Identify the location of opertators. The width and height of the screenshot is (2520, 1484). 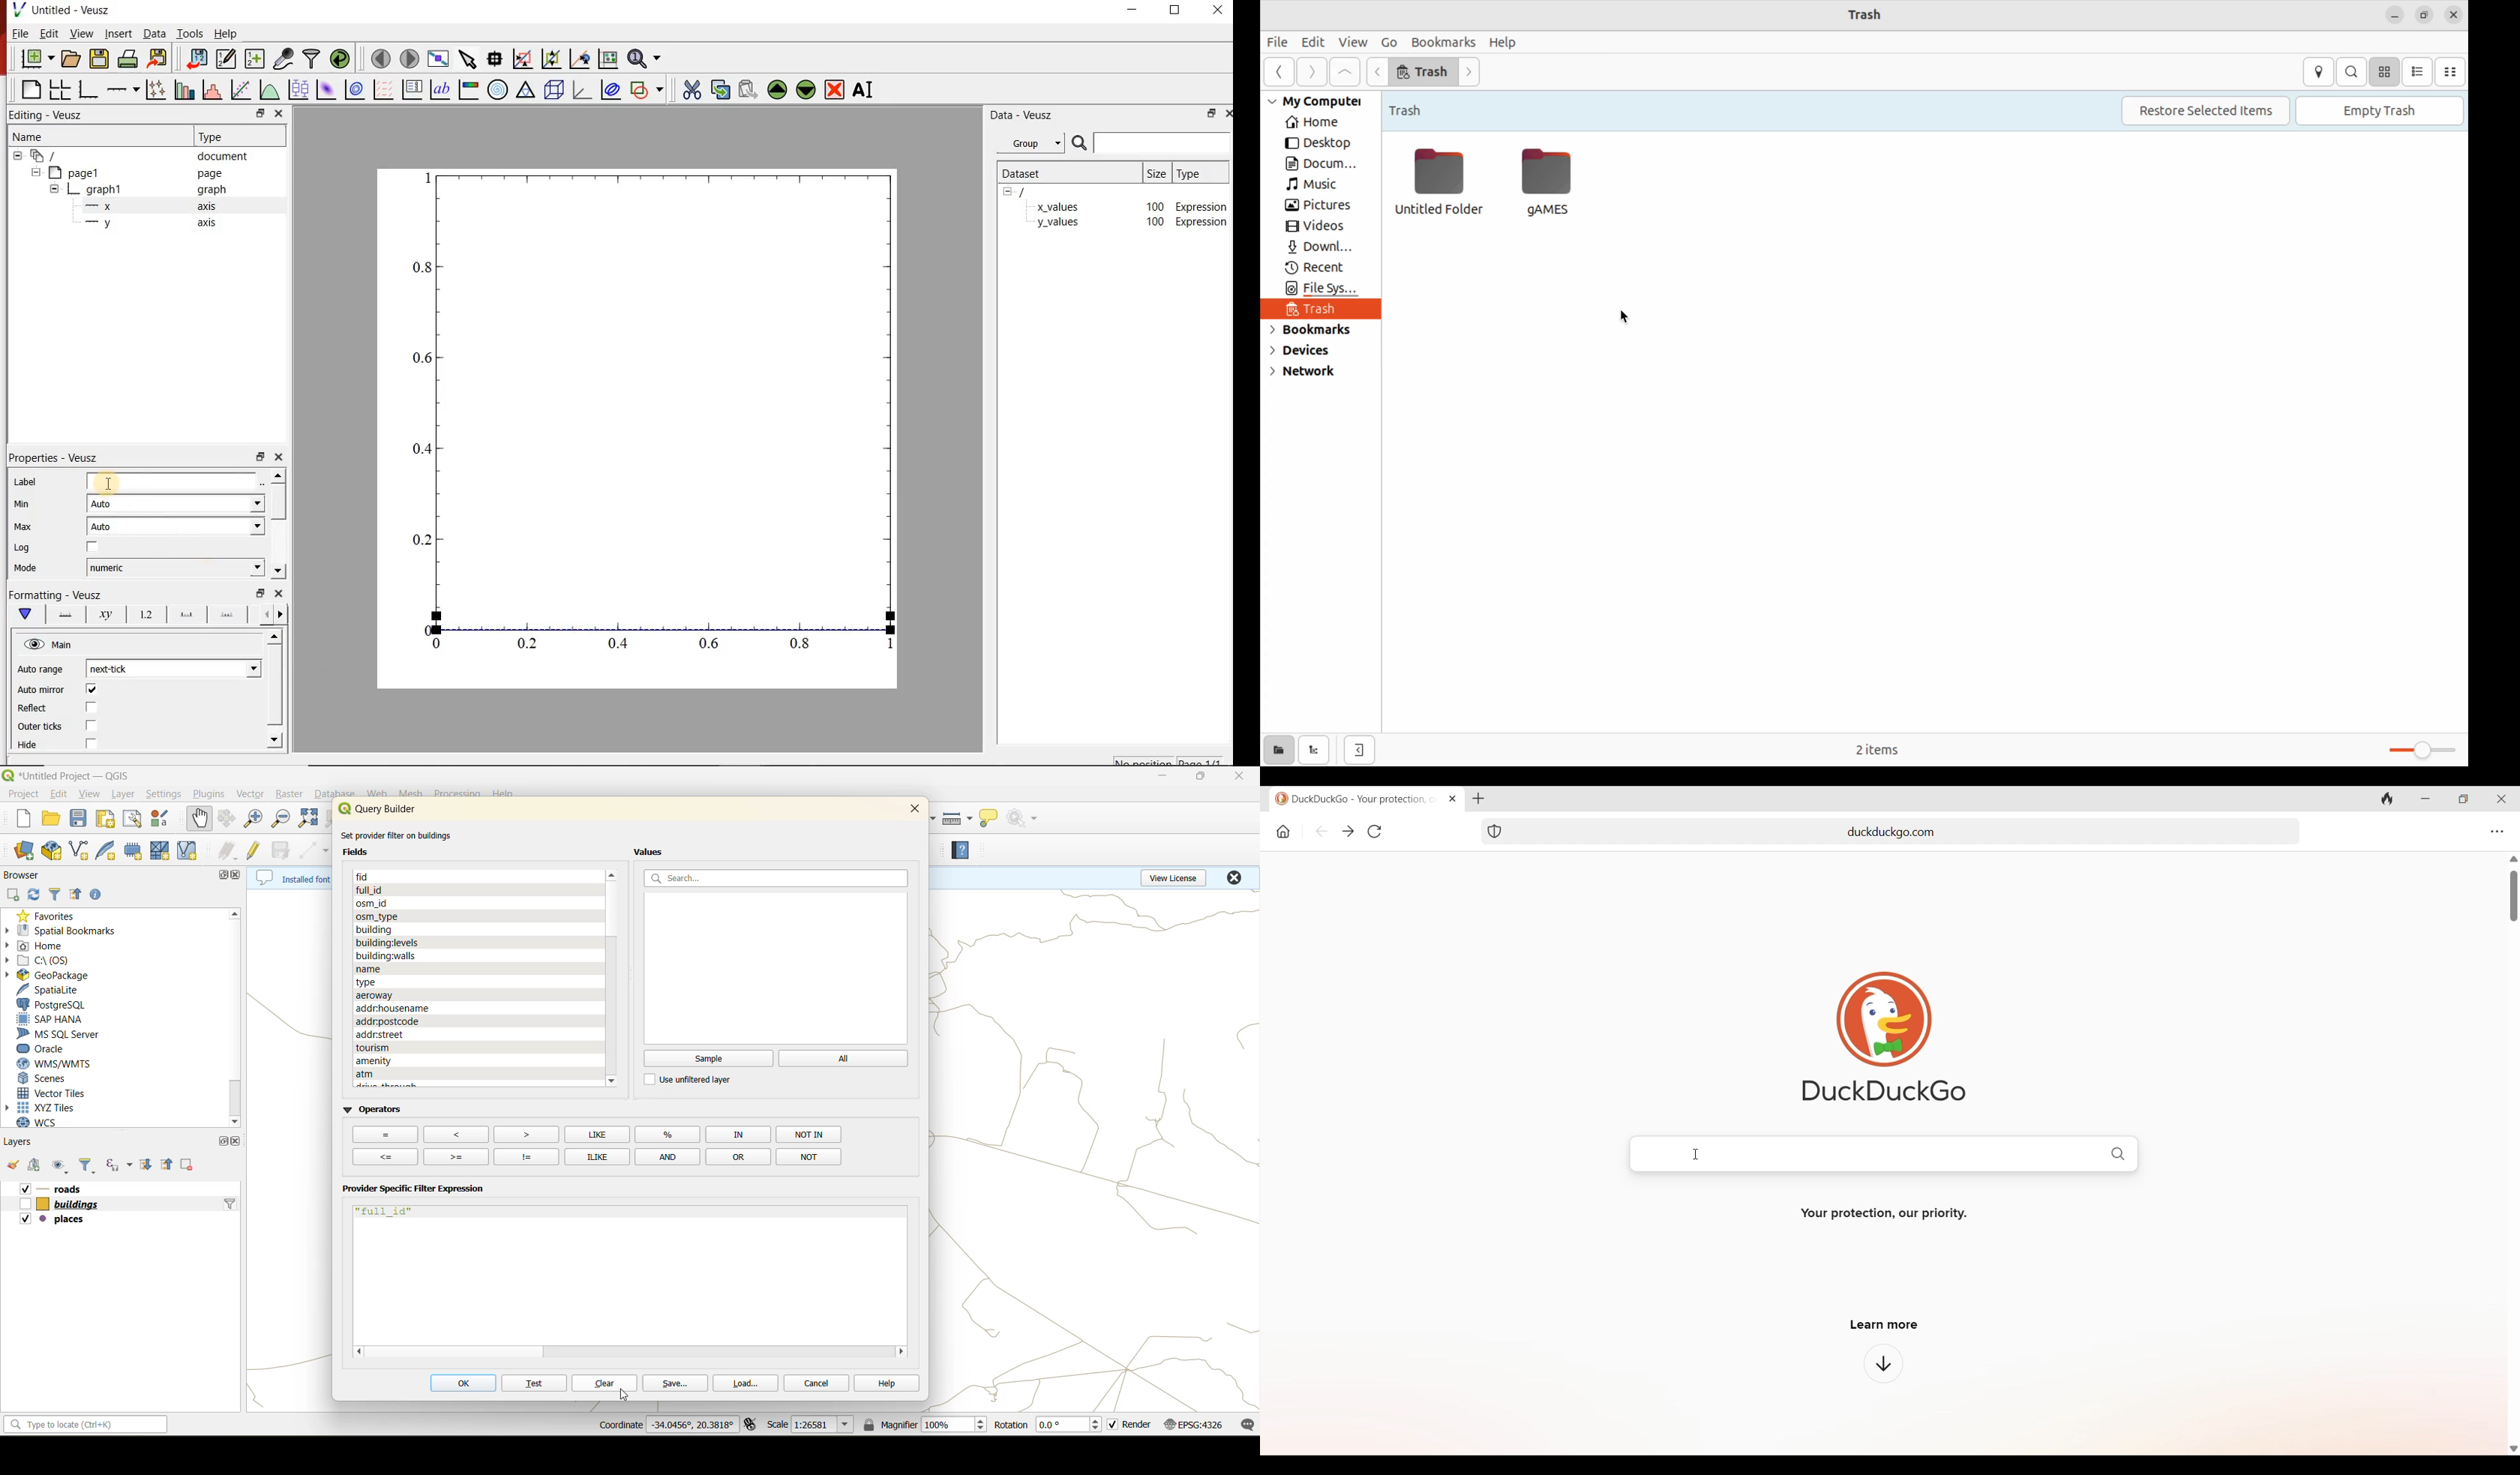
(669, 1134).